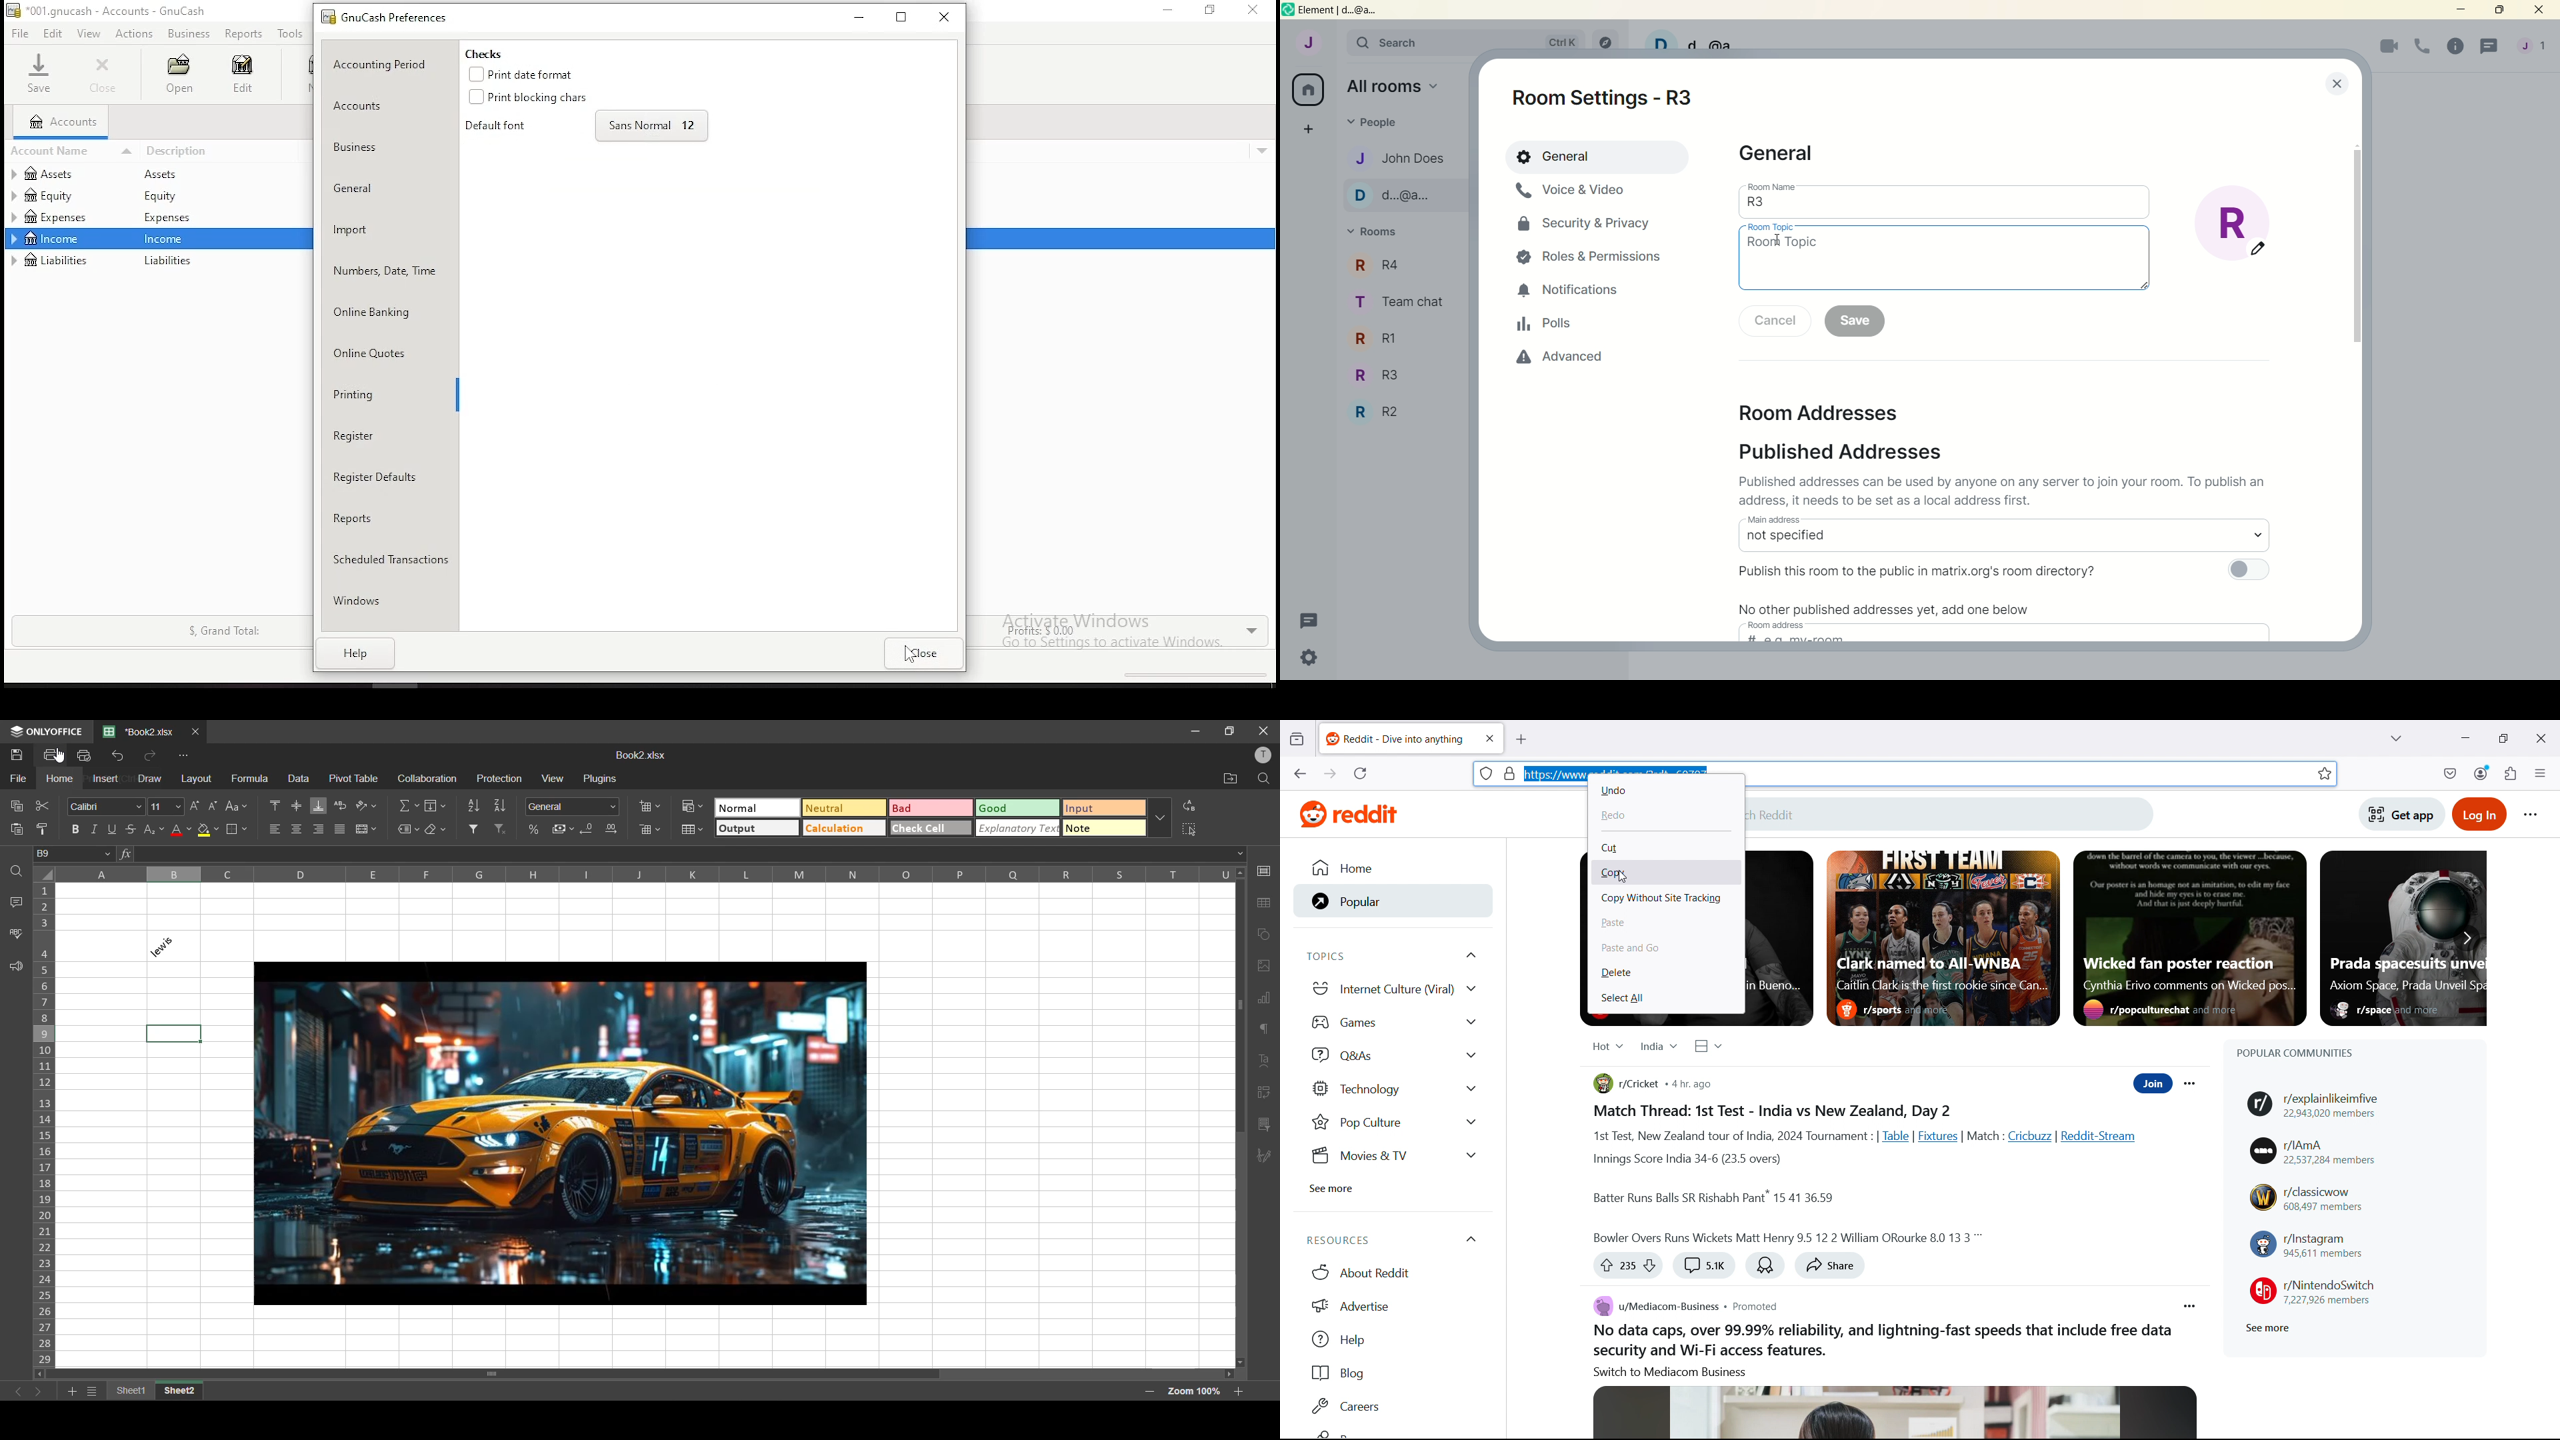 The image size is (2576, 1456). What do you see at coordinates (49, 195) in the screenshot?
I see `equity` at bounding box center [49, 195].